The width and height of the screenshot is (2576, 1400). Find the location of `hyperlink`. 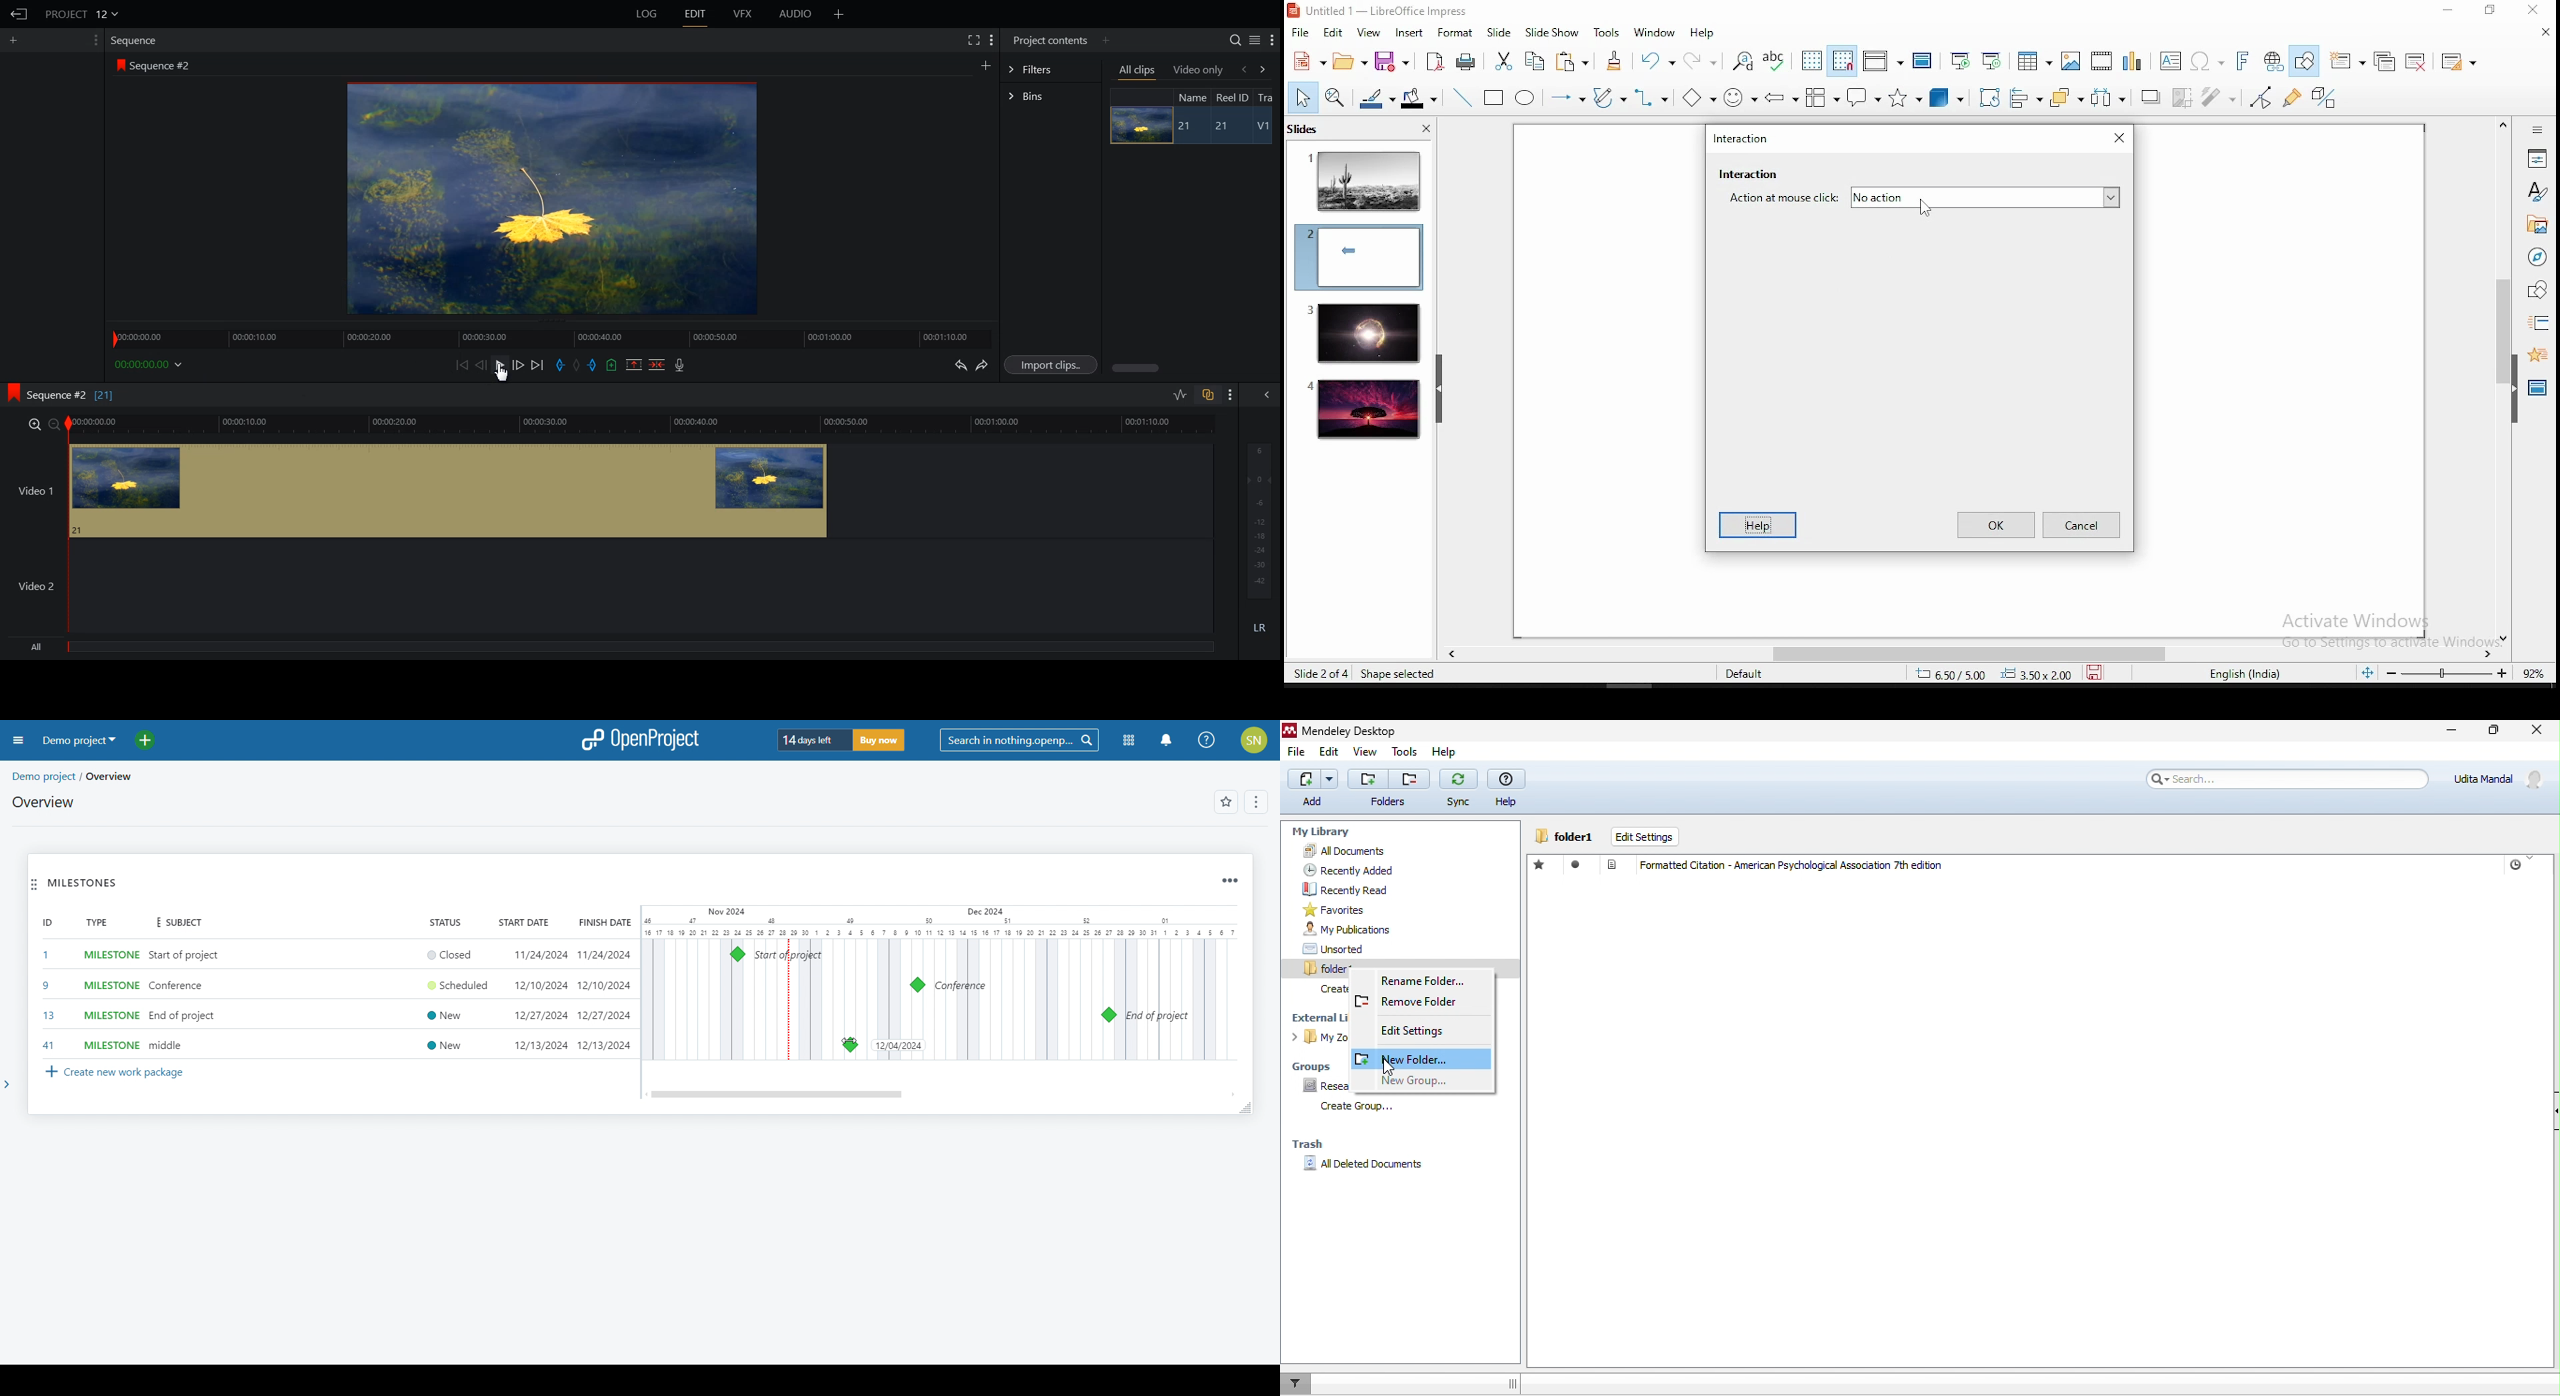

hyperlink is located at coordinates (2274, 62).